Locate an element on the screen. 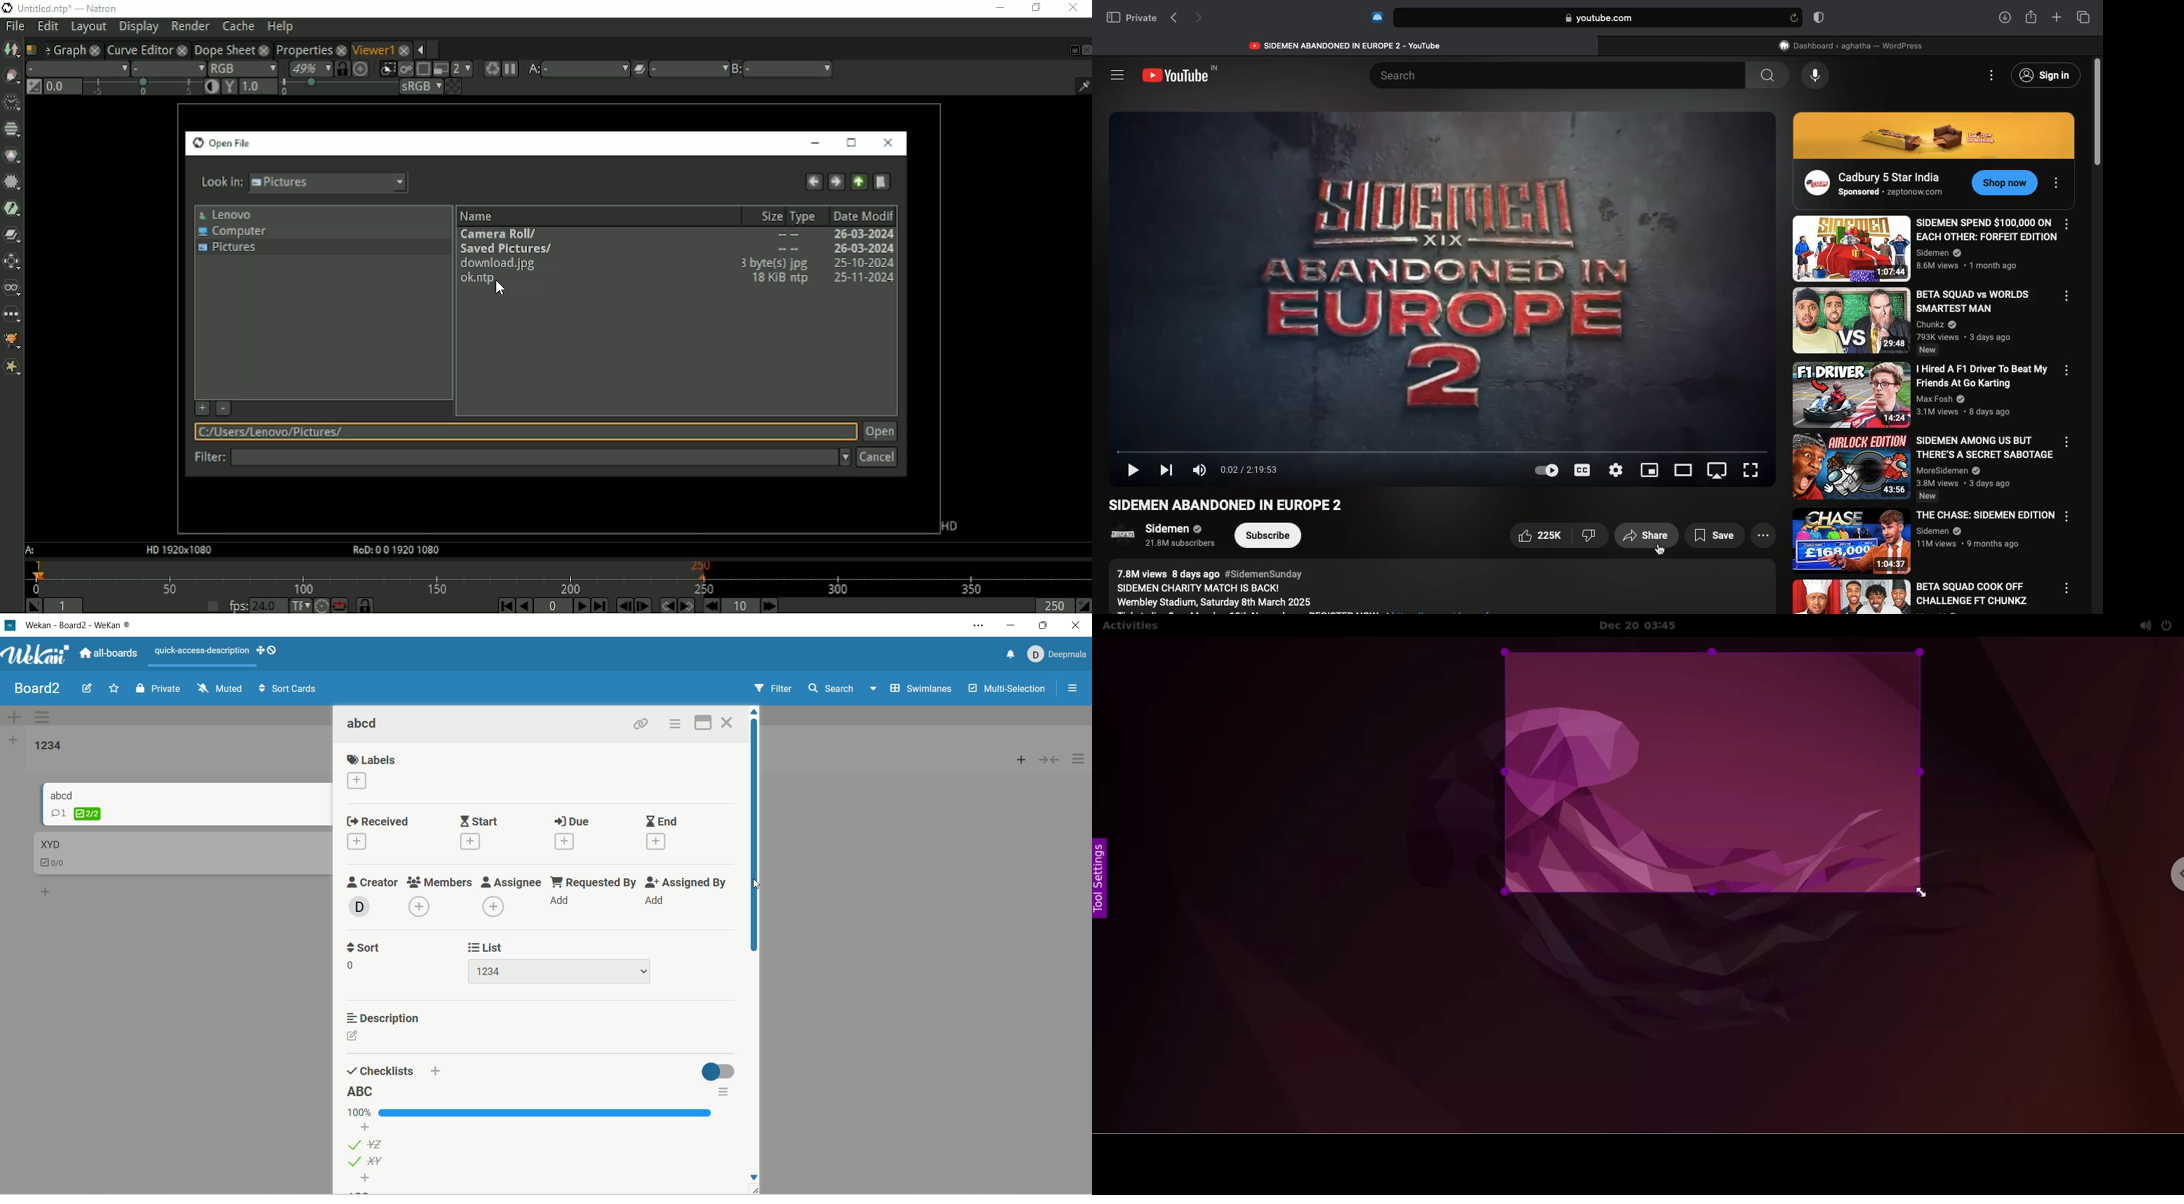  logo is located at coordinates (9, 626).